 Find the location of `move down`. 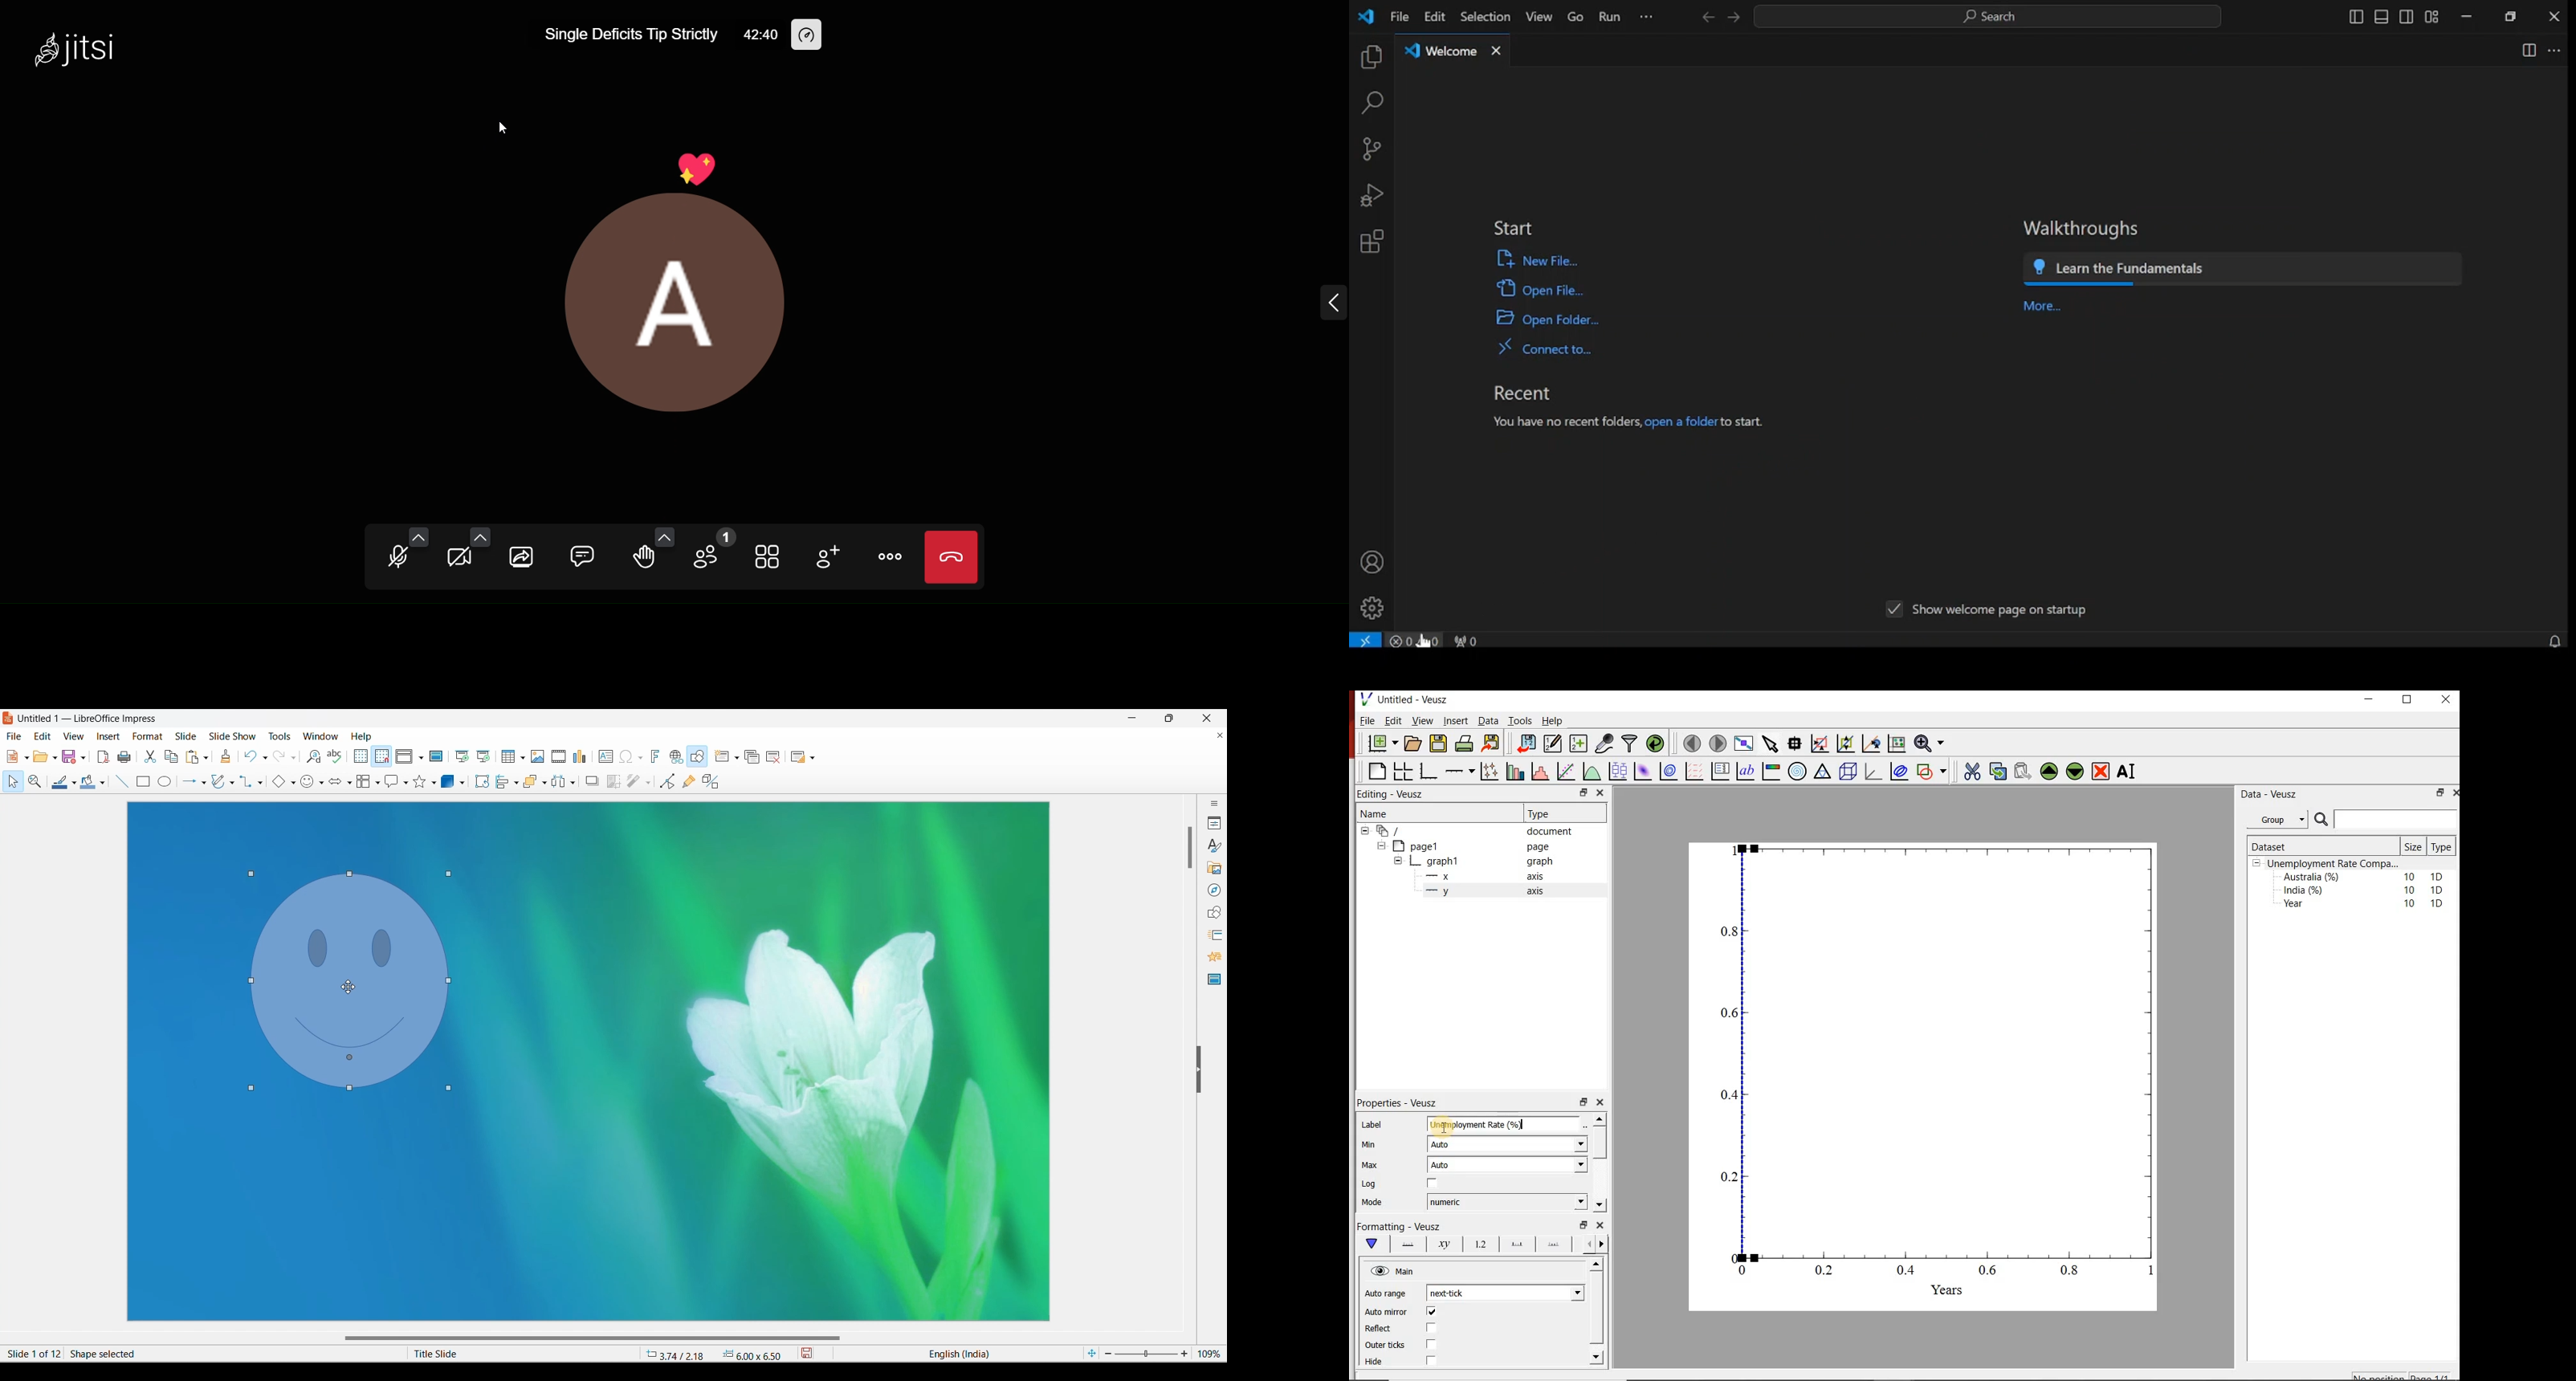

move down is located at coordinates (1596, 1357).